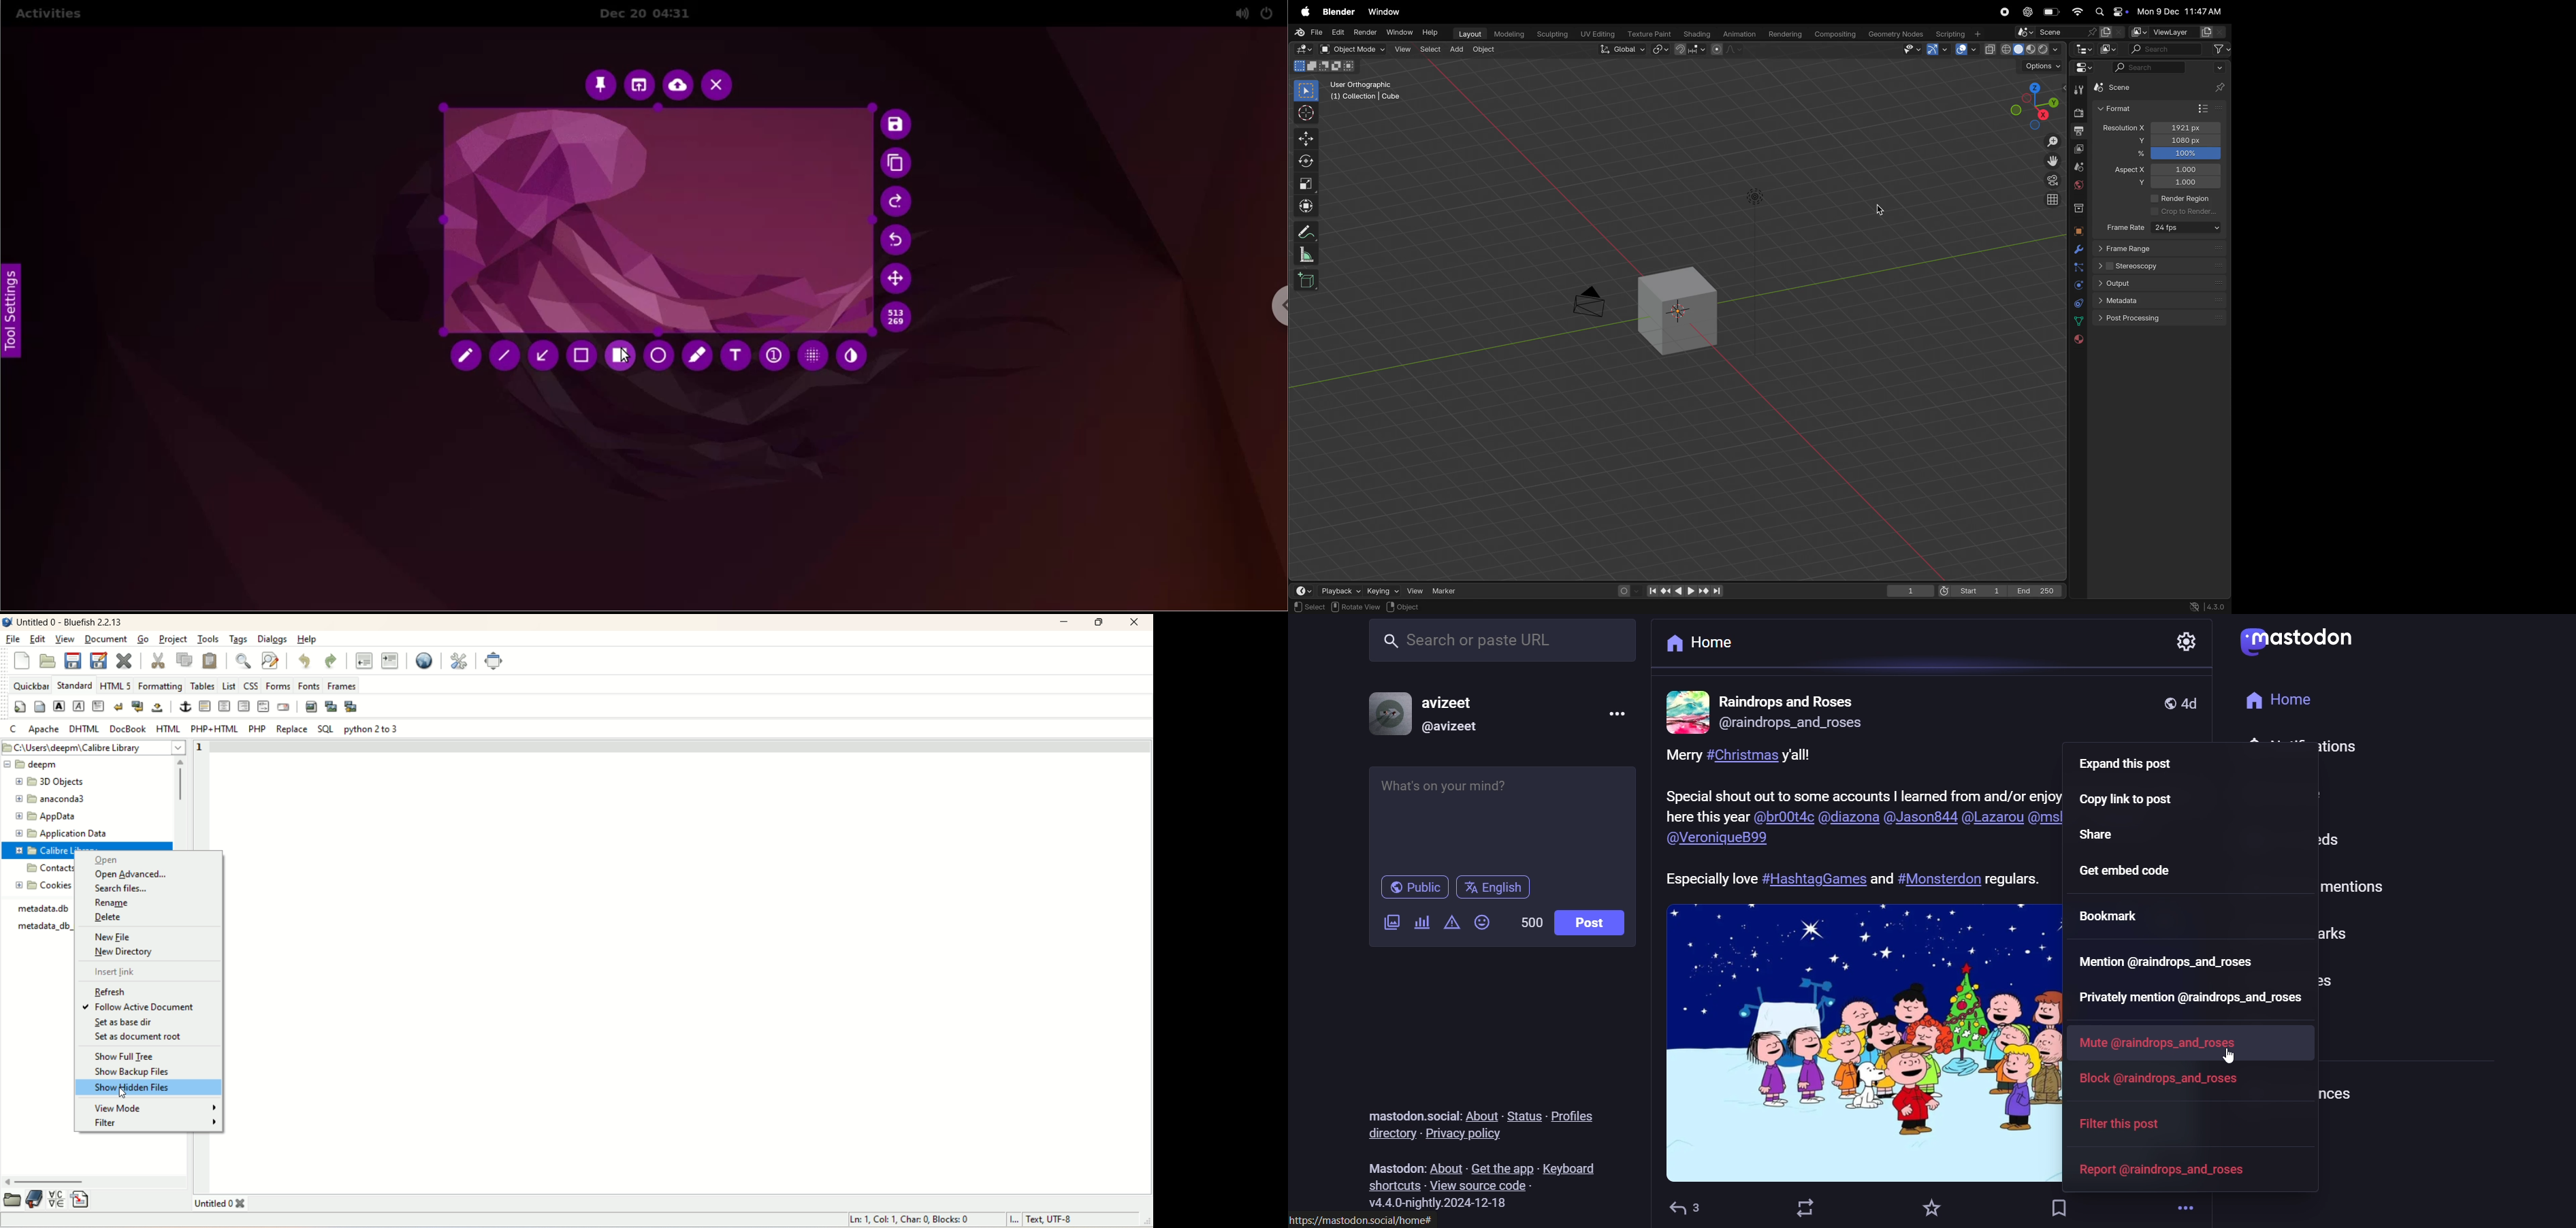 This screenshot has height=1232, width=2576. What do you see at coordinates (125, 1095) in the screenshot?
I see `cursor` at bounding box center [125, 1095].